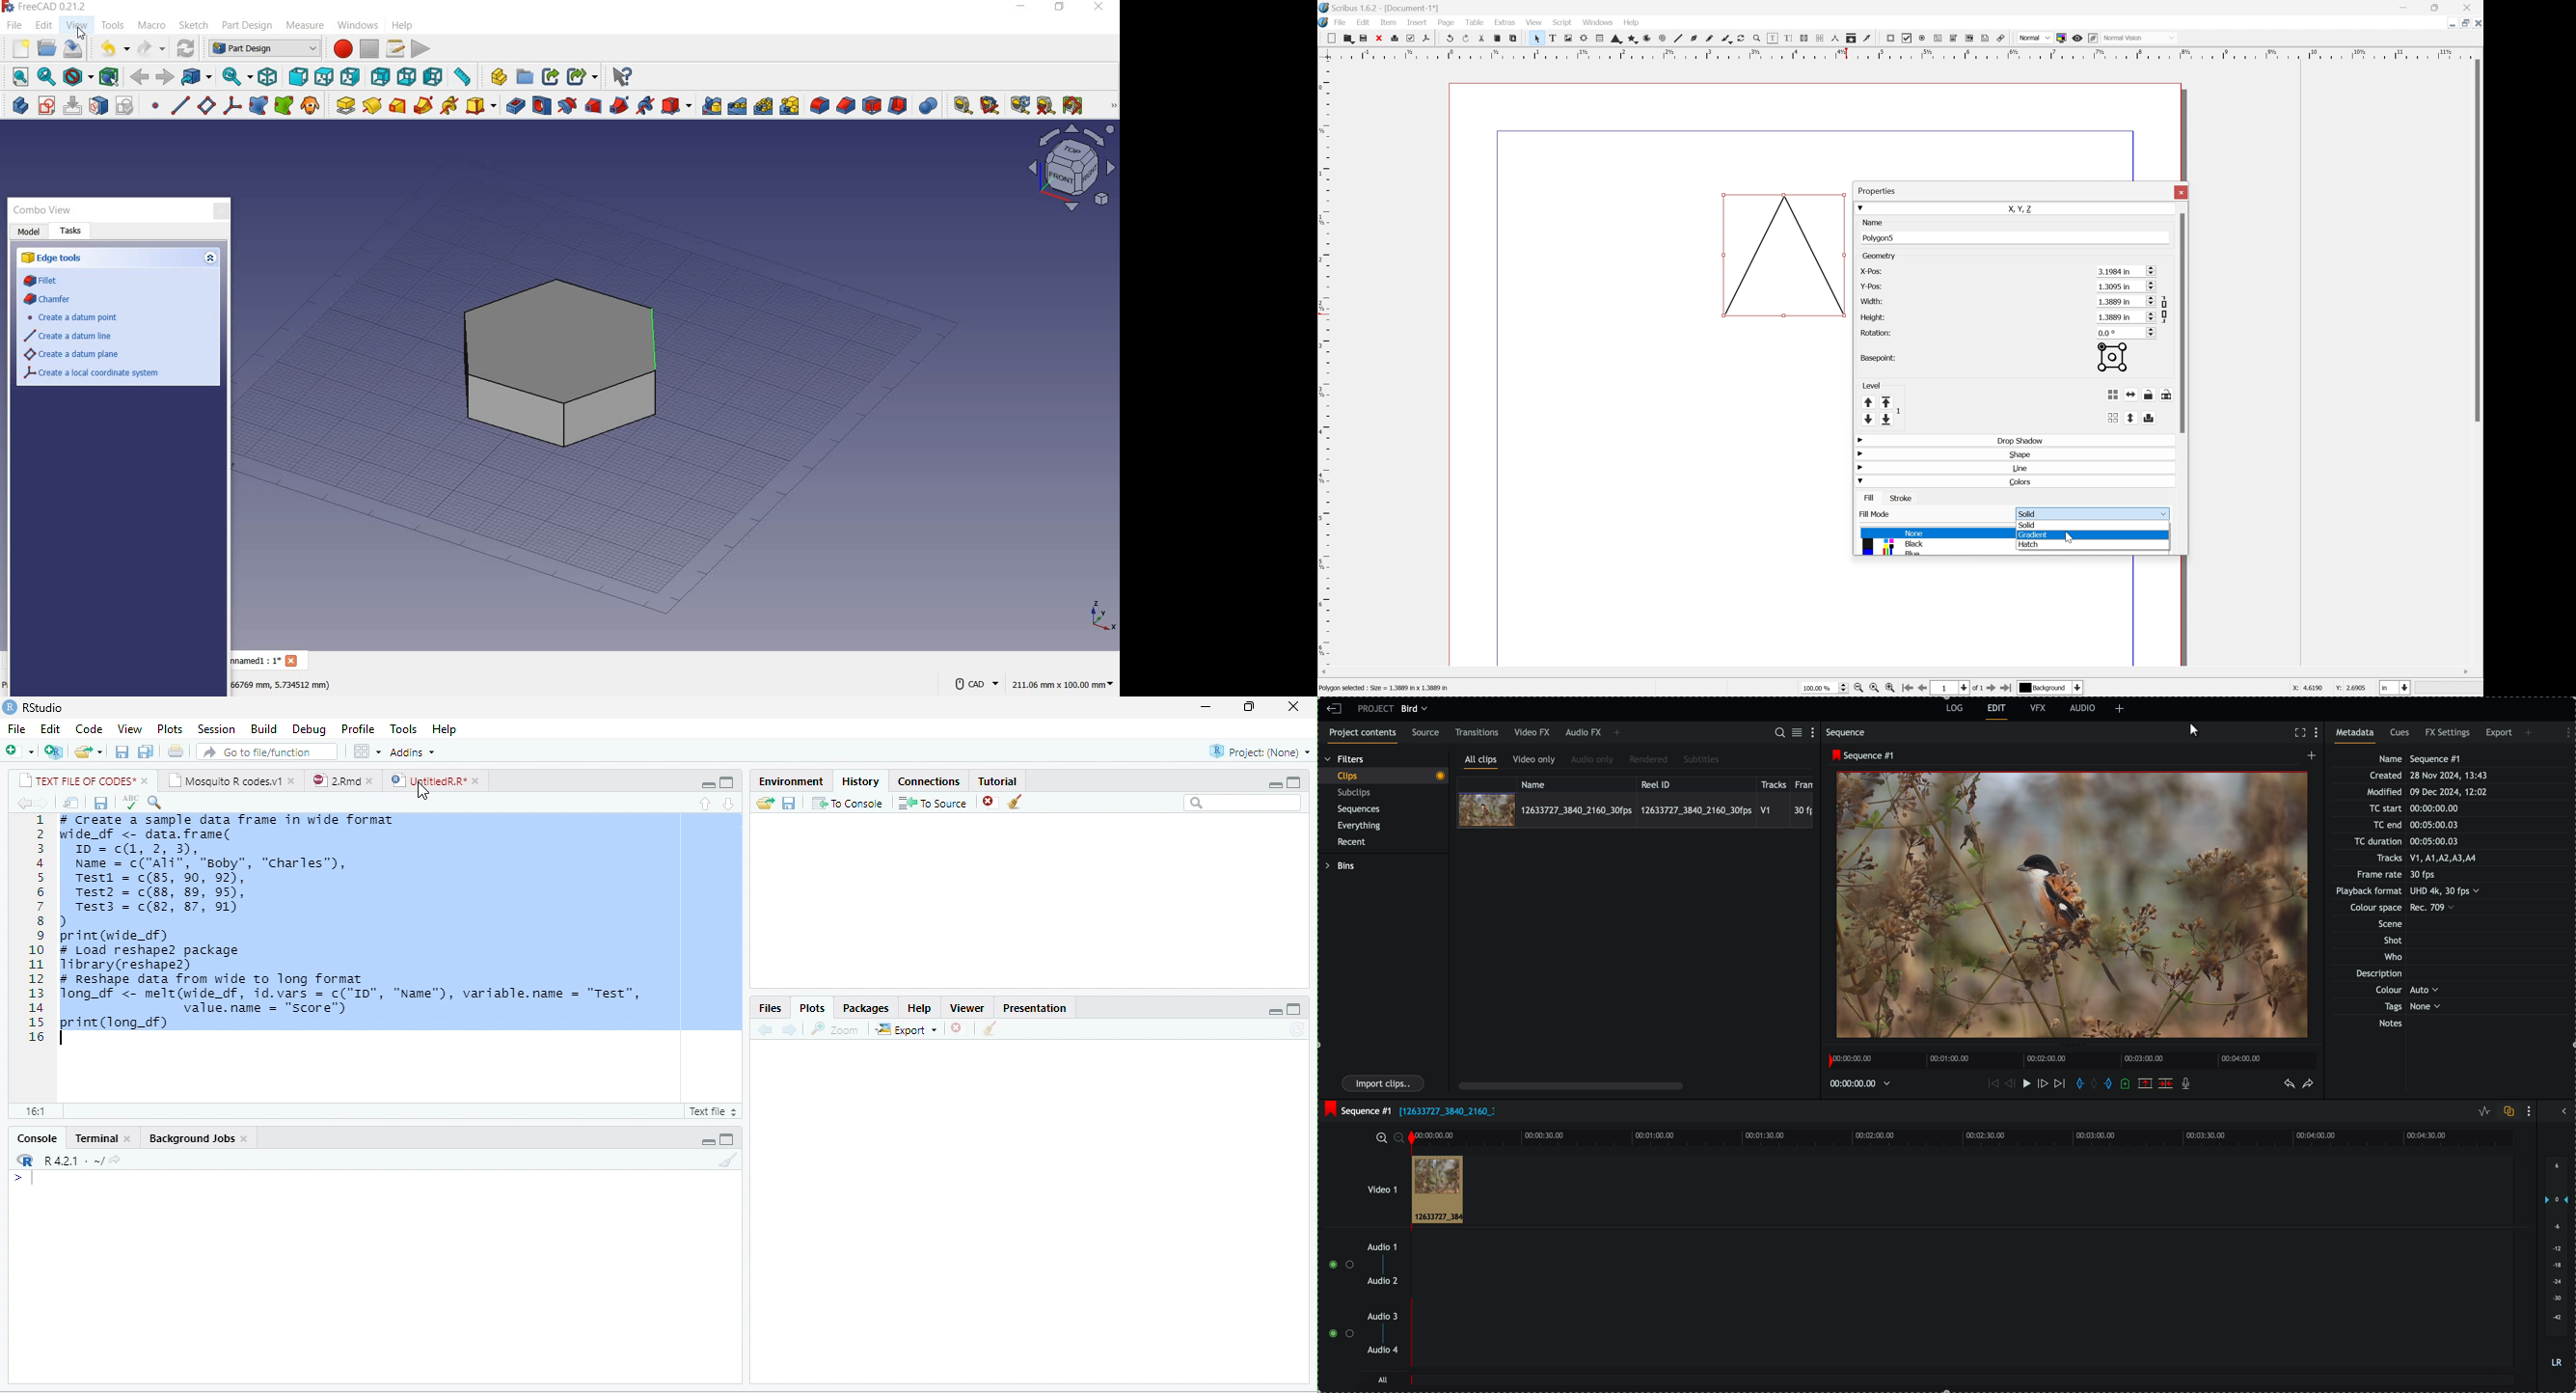 This screenshot has width=2576, height=1400. Describe the element at coordinates (2025, 440) in the screenshot. I see `Drop Shadow` at that location.